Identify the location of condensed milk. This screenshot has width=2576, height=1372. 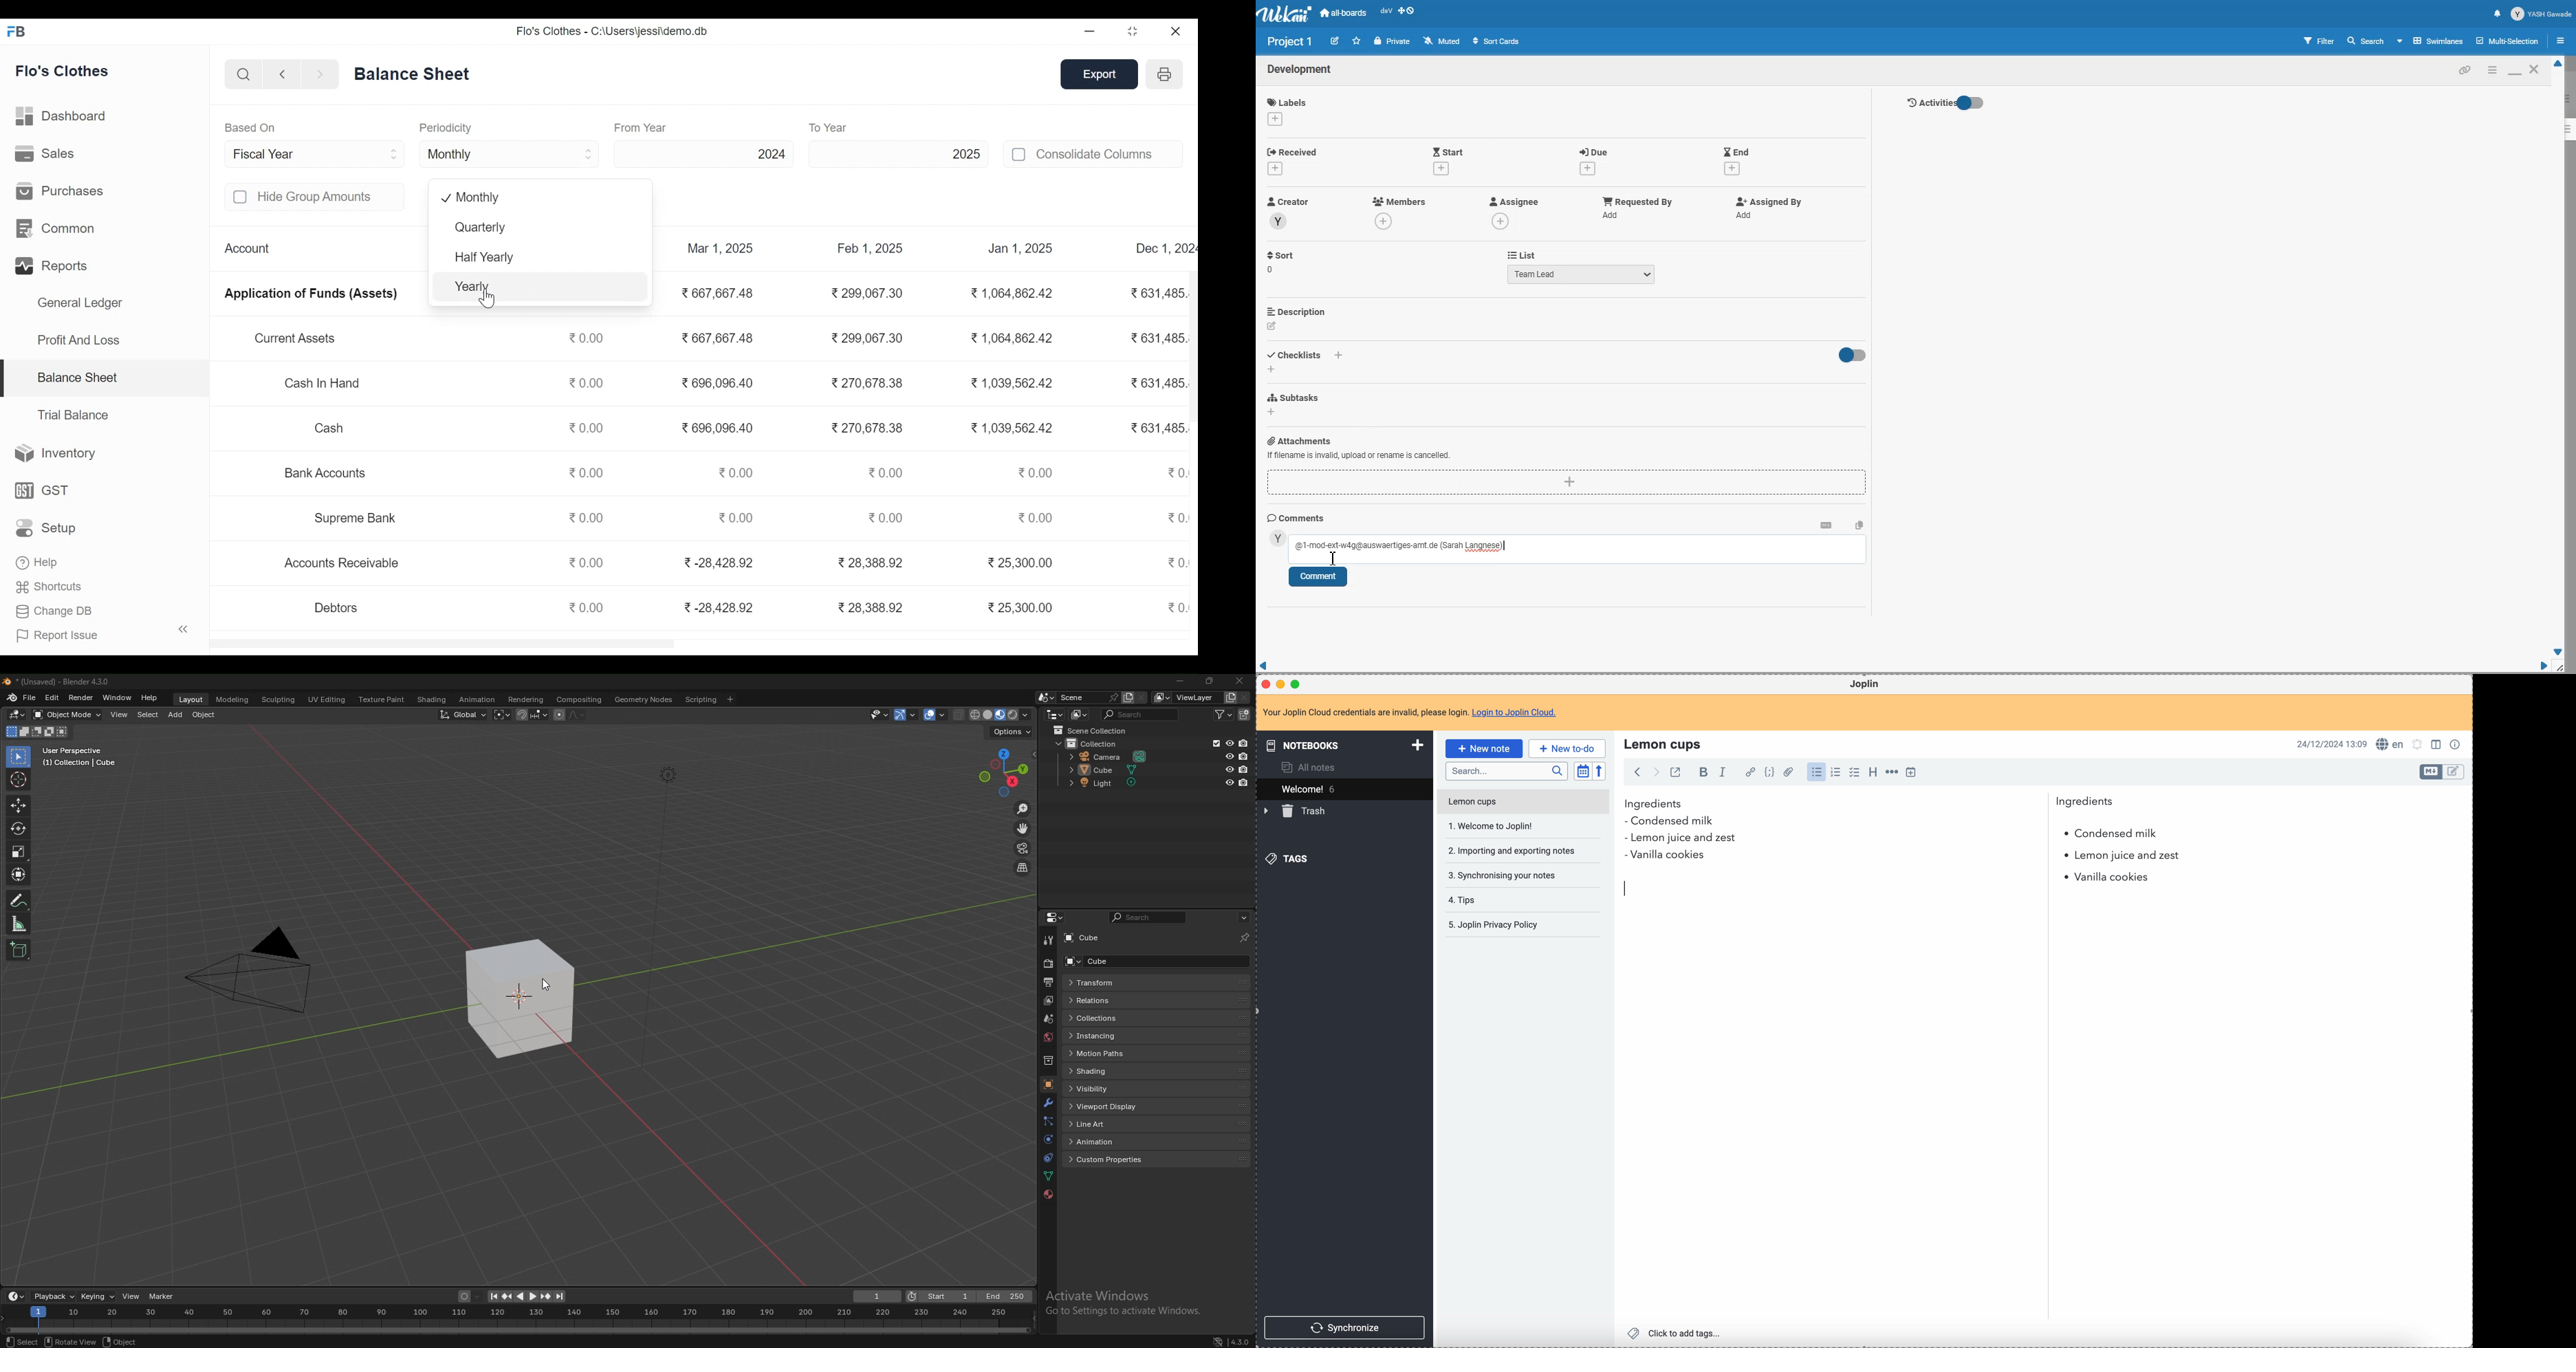
(1673, 821).